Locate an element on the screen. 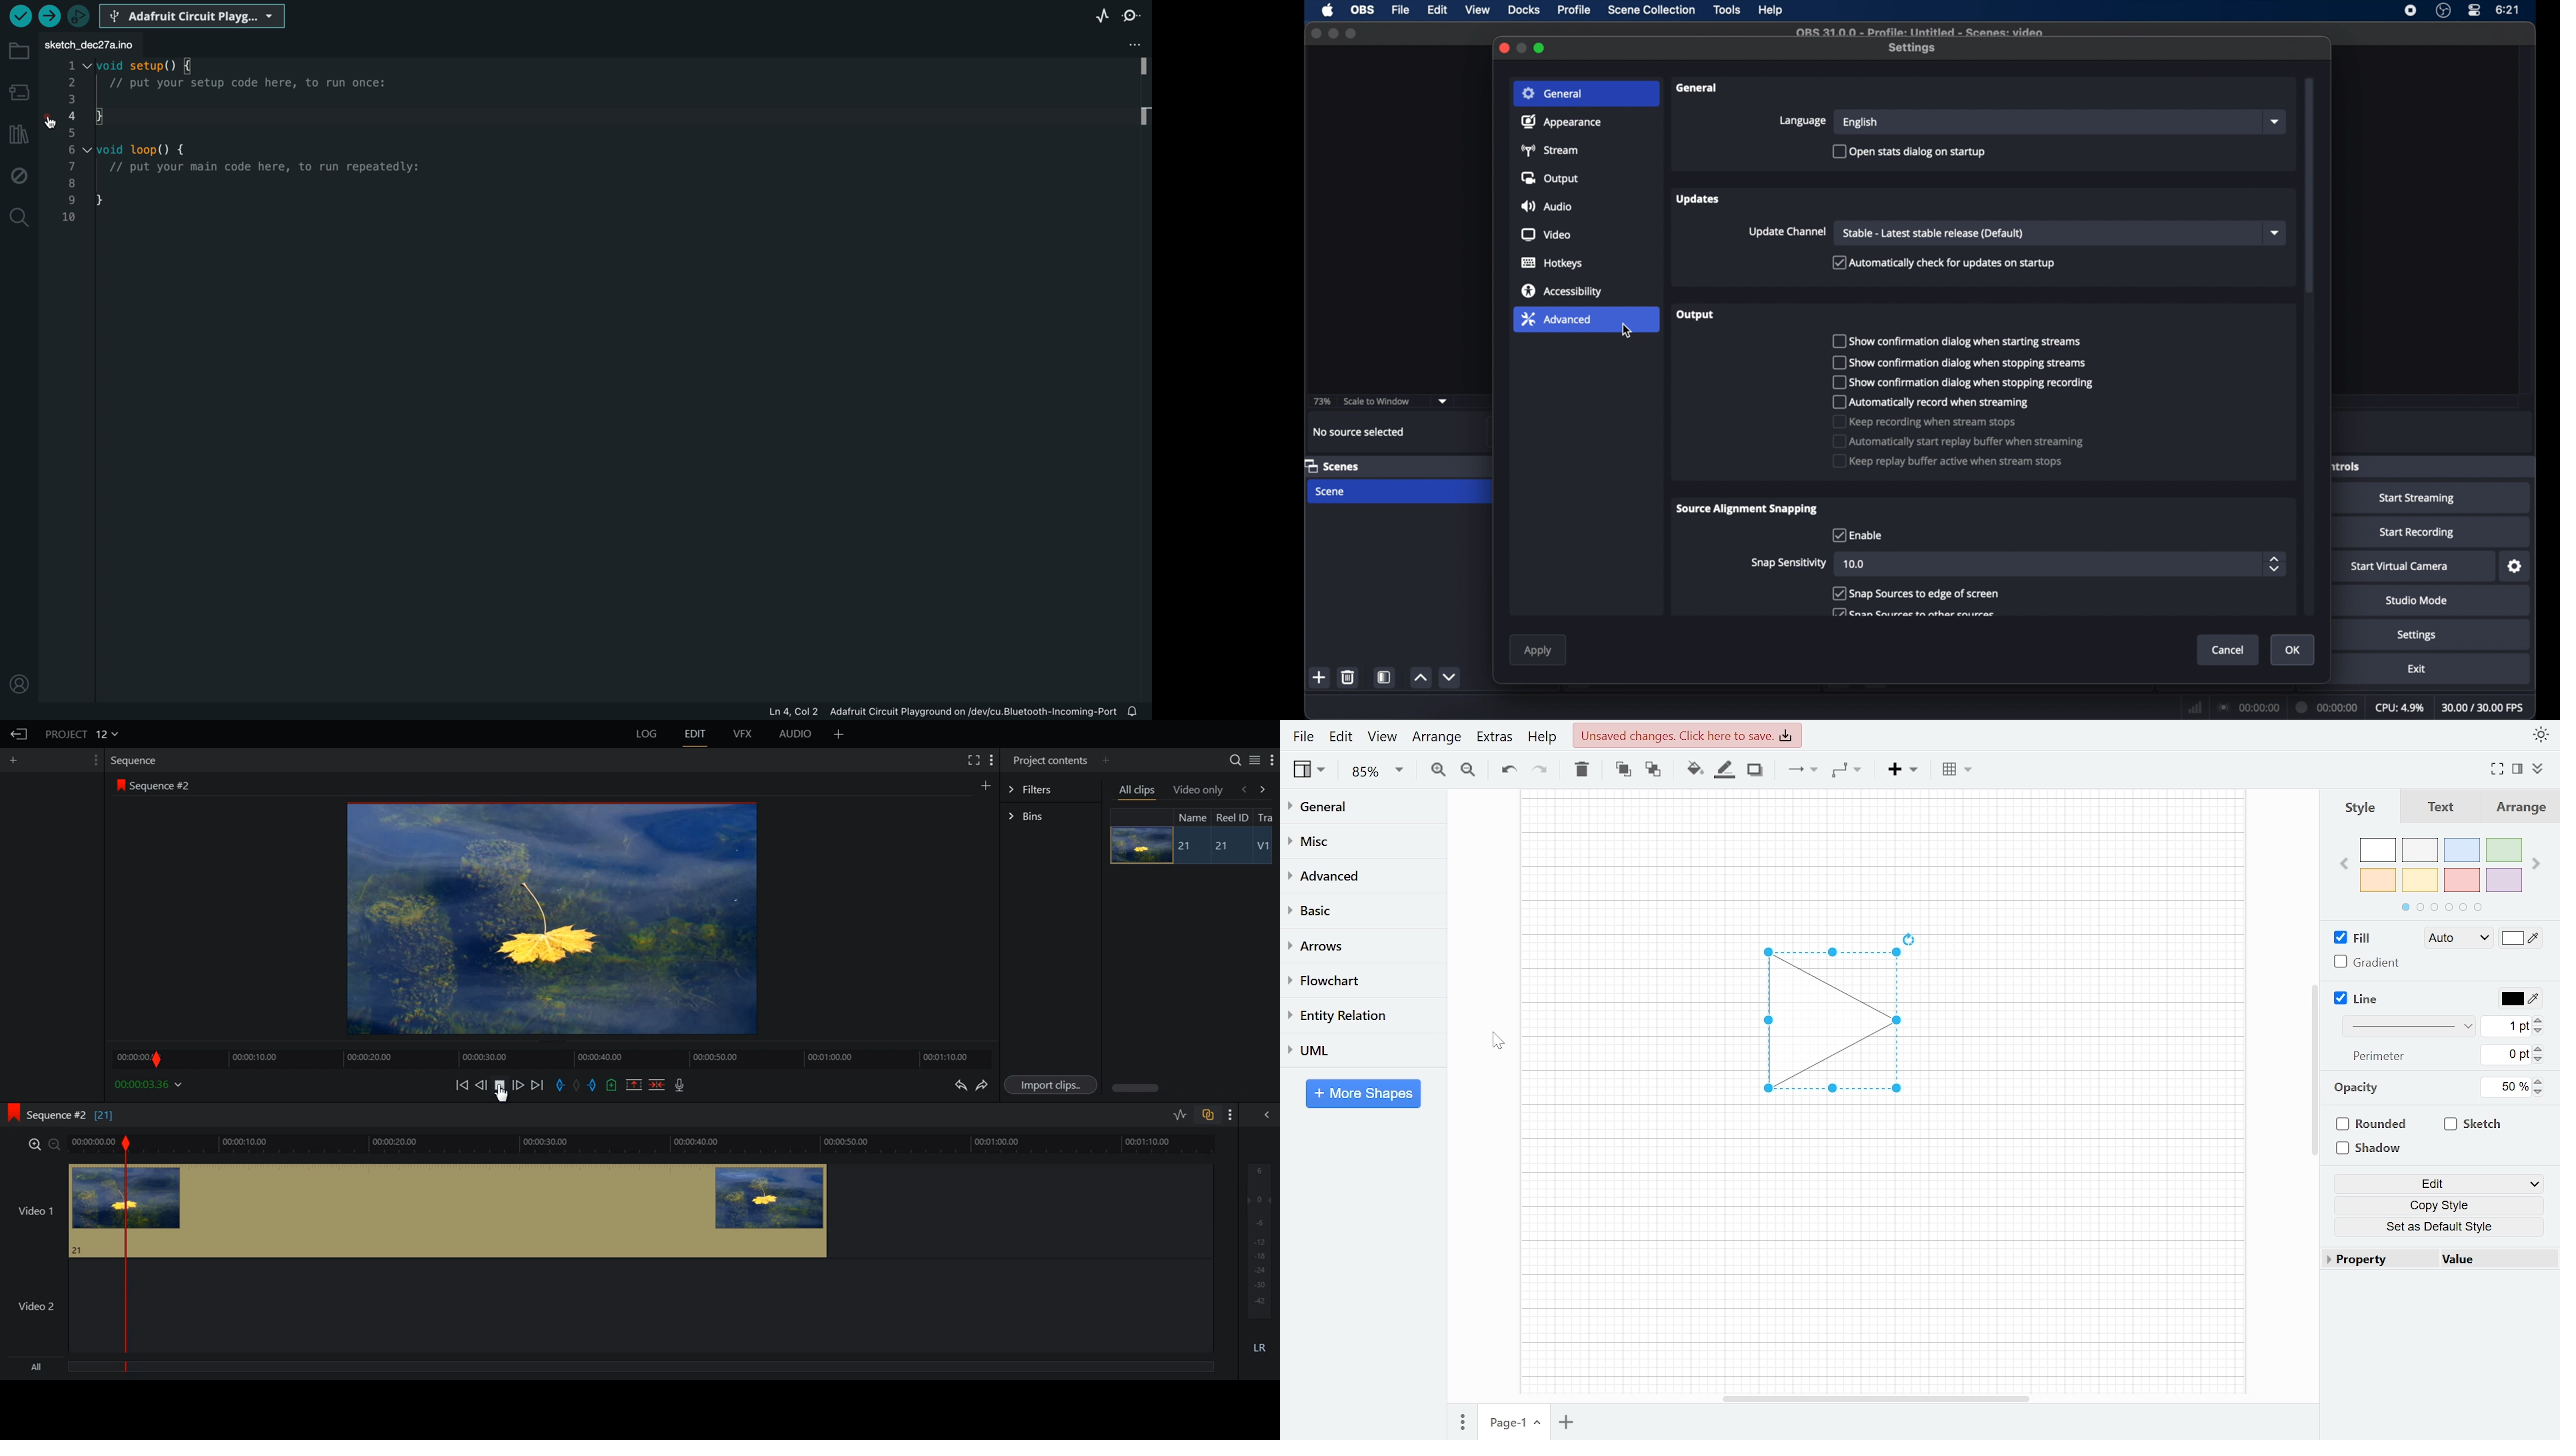 Image resolution: width=2576 pixels, height=1456 pixels. general is located at coordinates (1553, 93).